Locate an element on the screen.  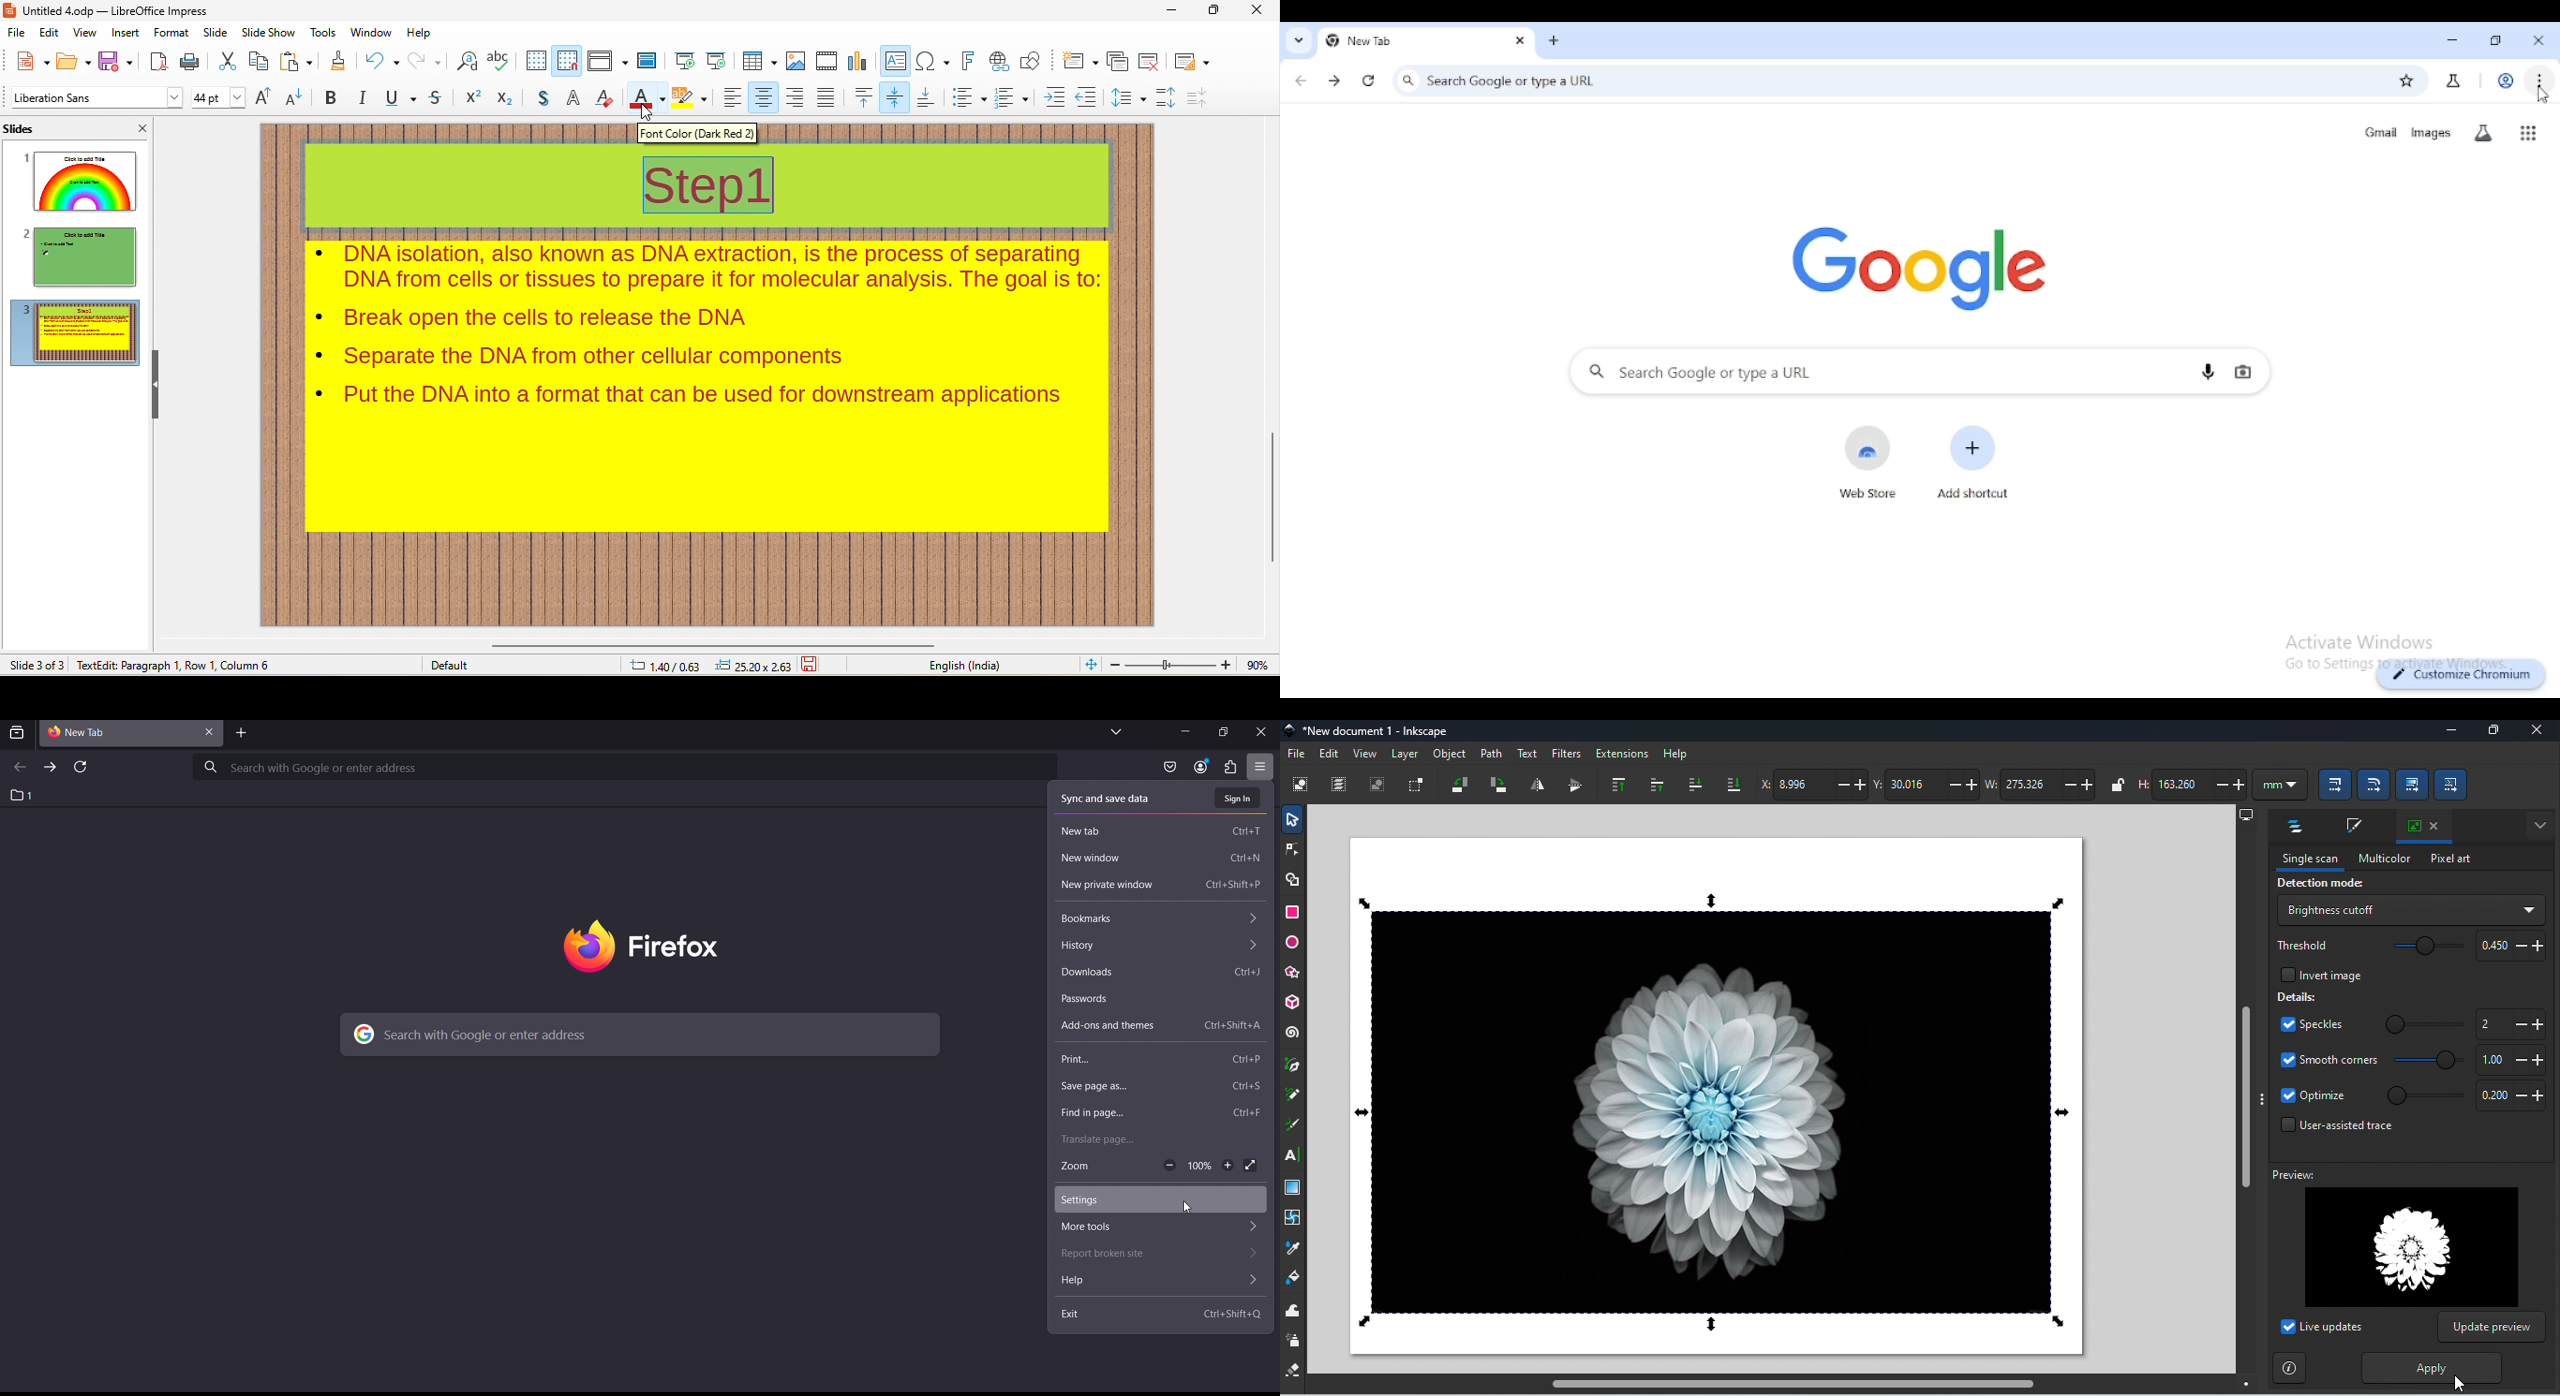
display views is located at coordinates (606, 62).